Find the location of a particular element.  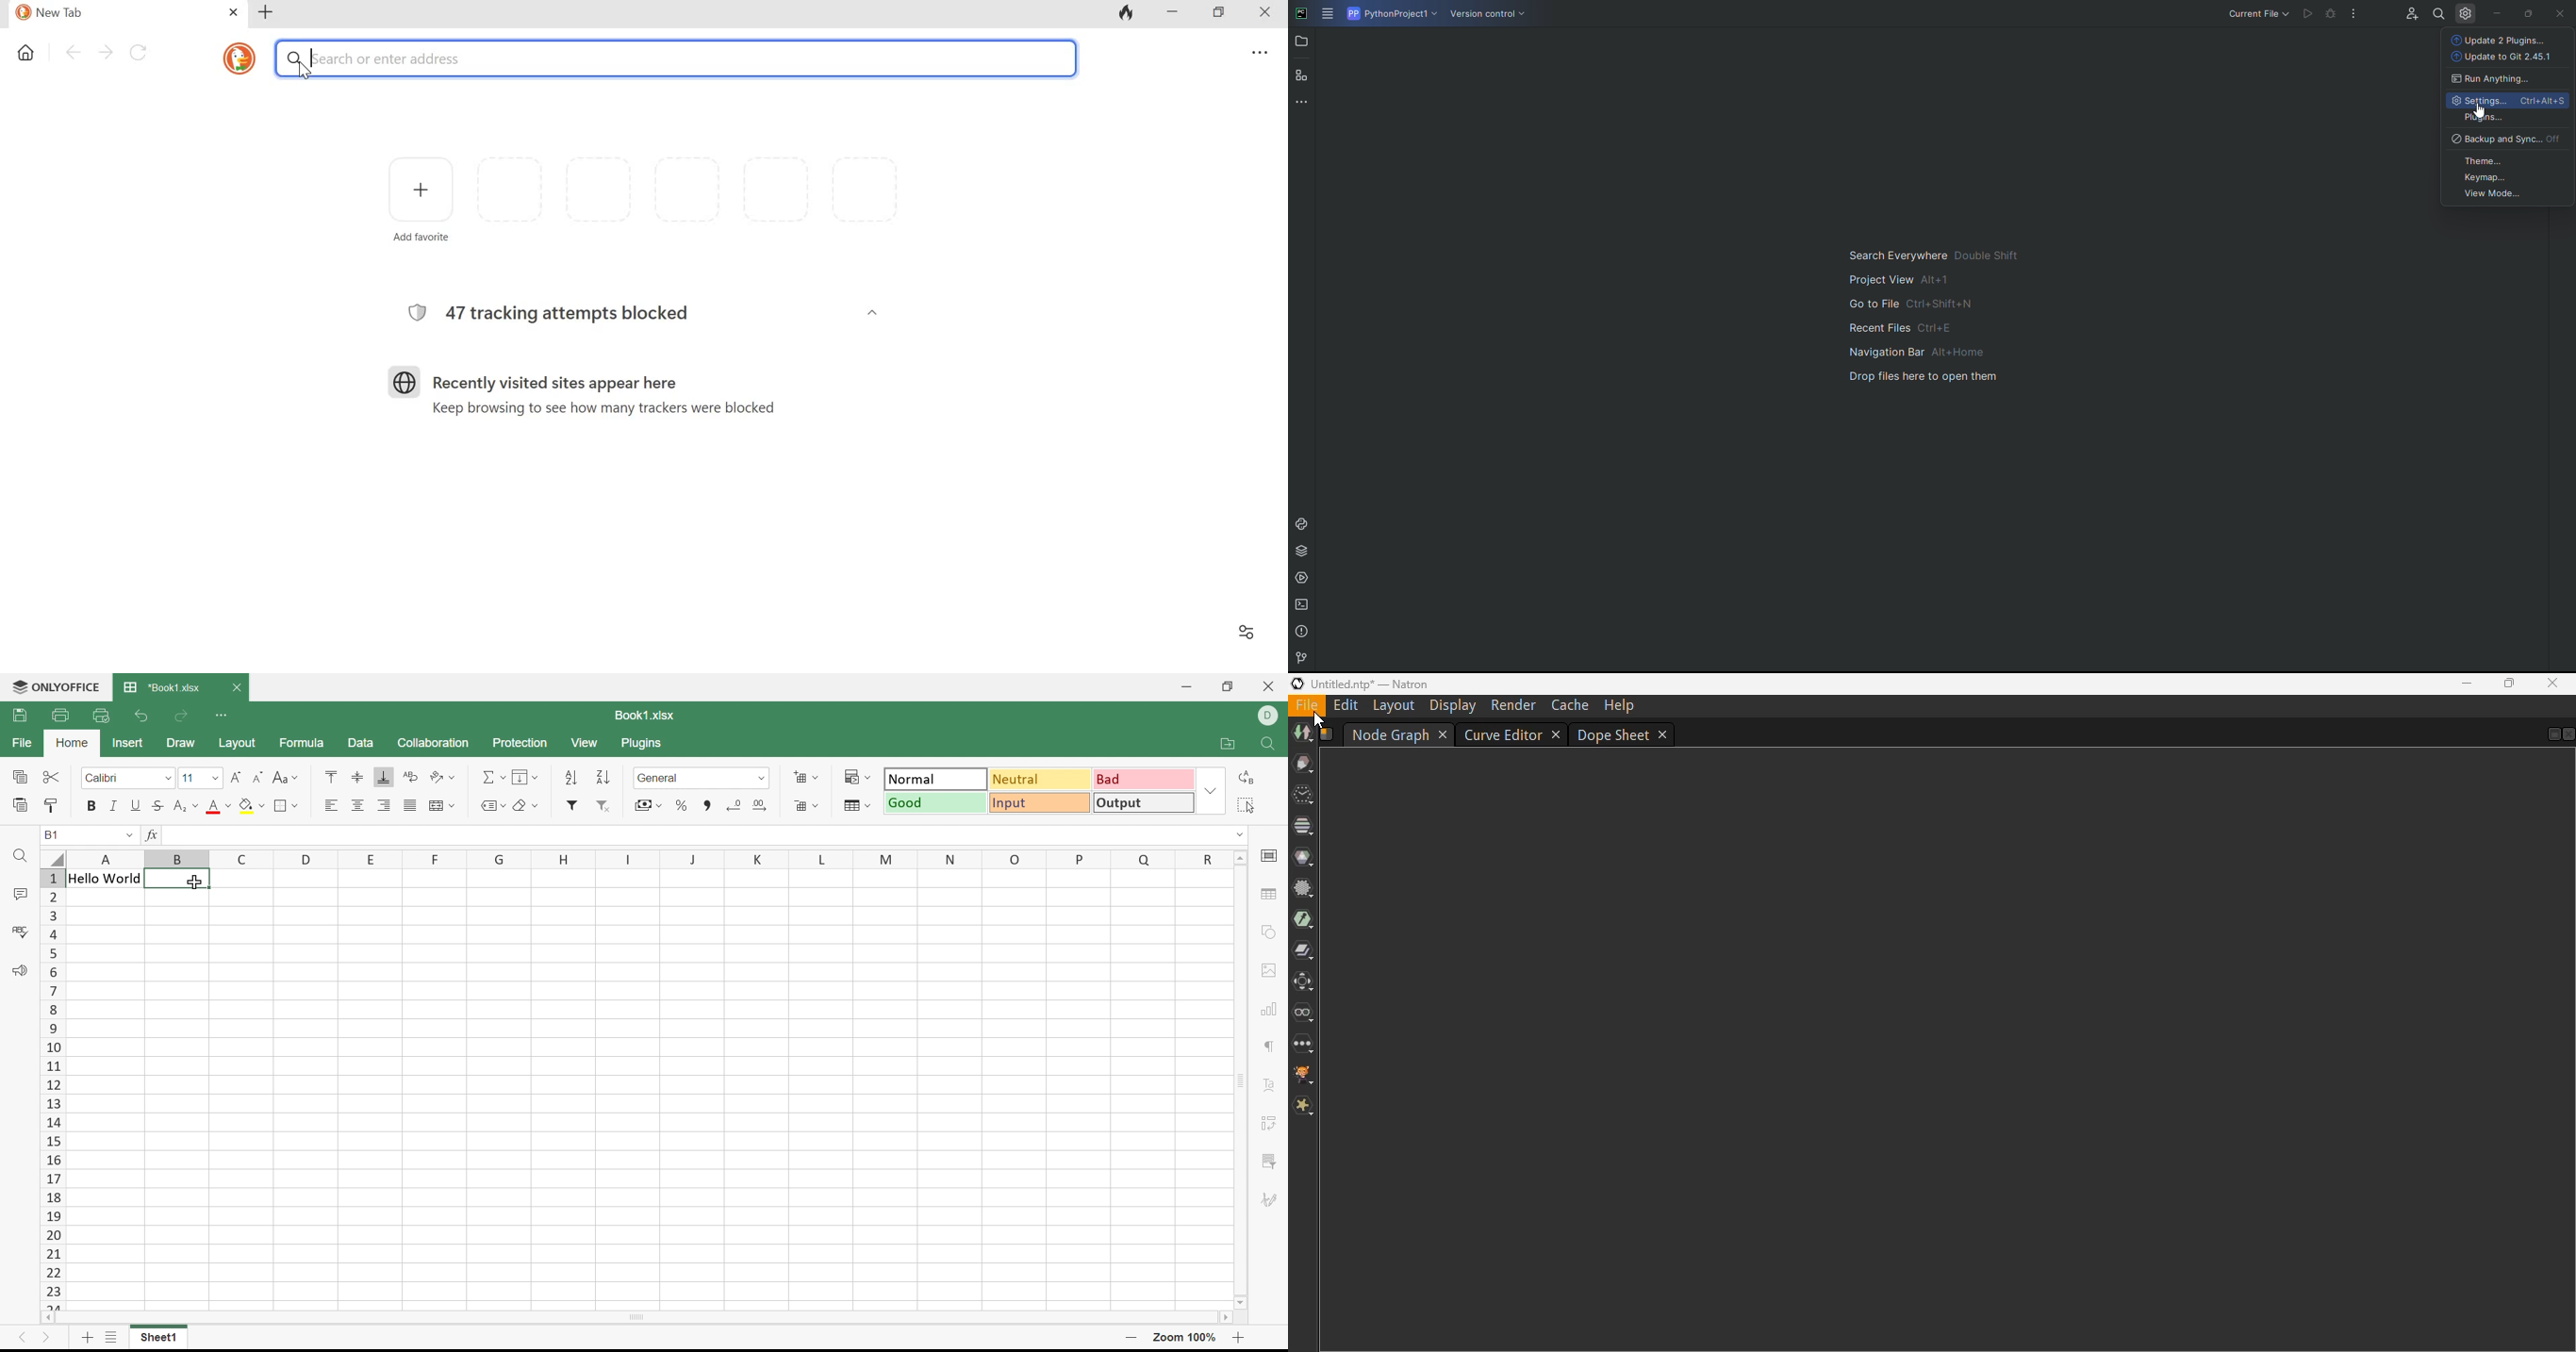

Next is located at coordinates (48, 1338).